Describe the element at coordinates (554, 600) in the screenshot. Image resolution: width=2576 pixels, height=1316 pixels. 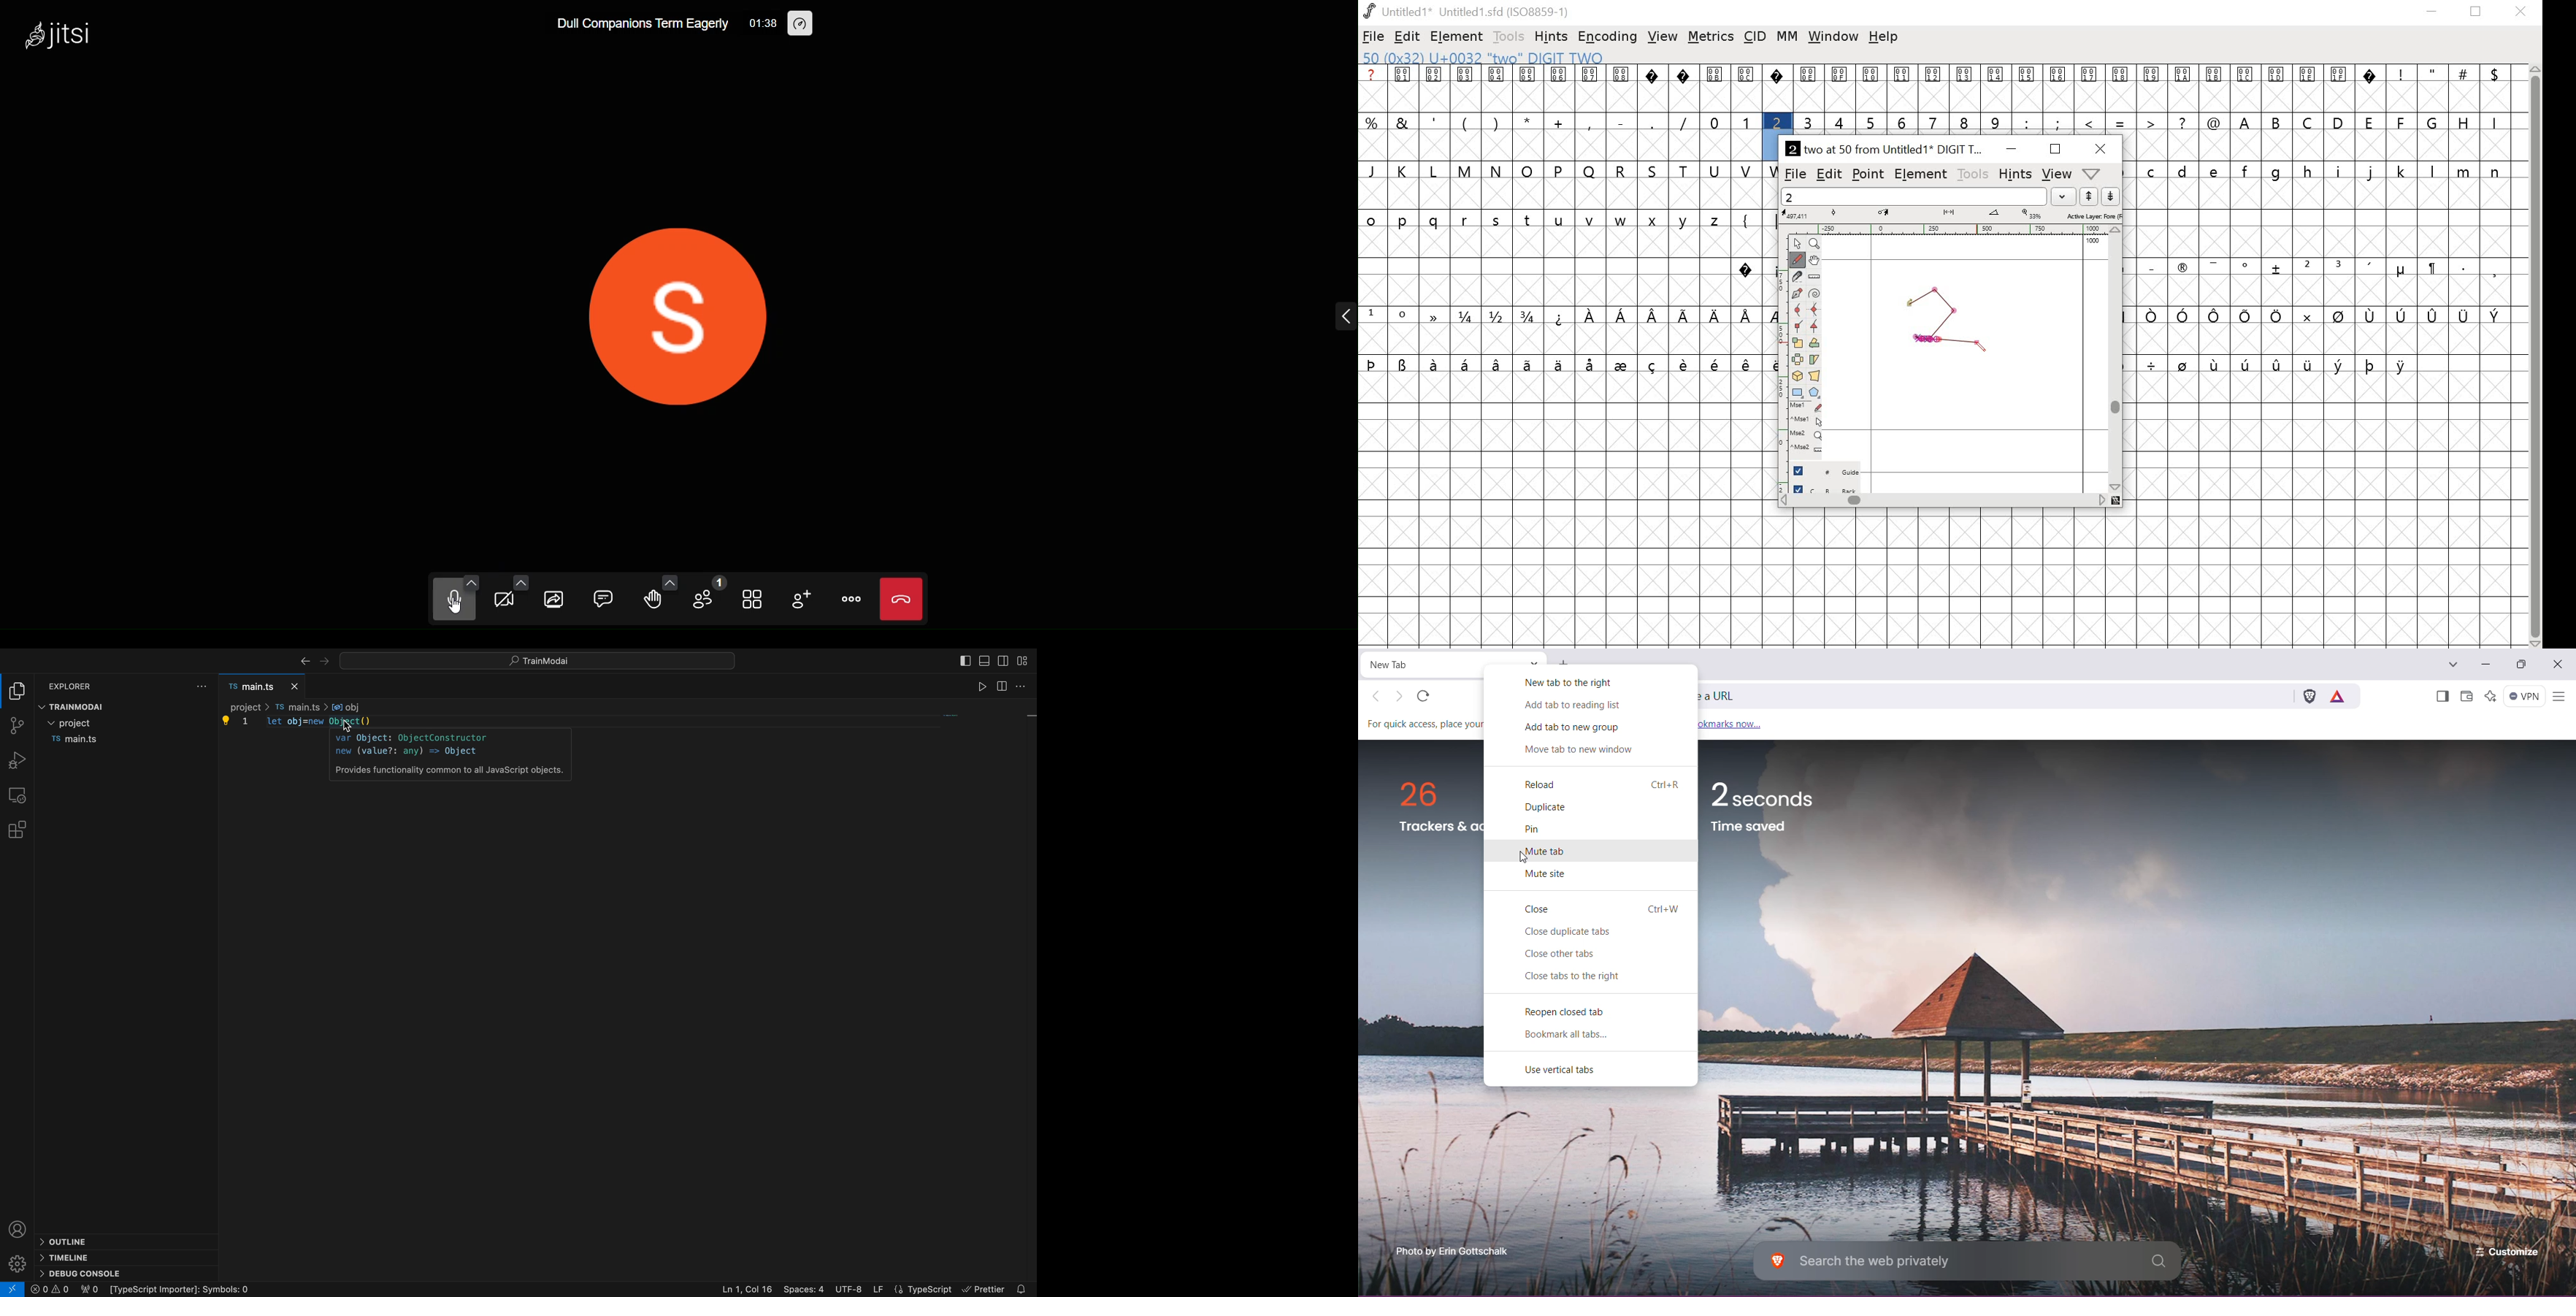
I see `screen share` at that location.